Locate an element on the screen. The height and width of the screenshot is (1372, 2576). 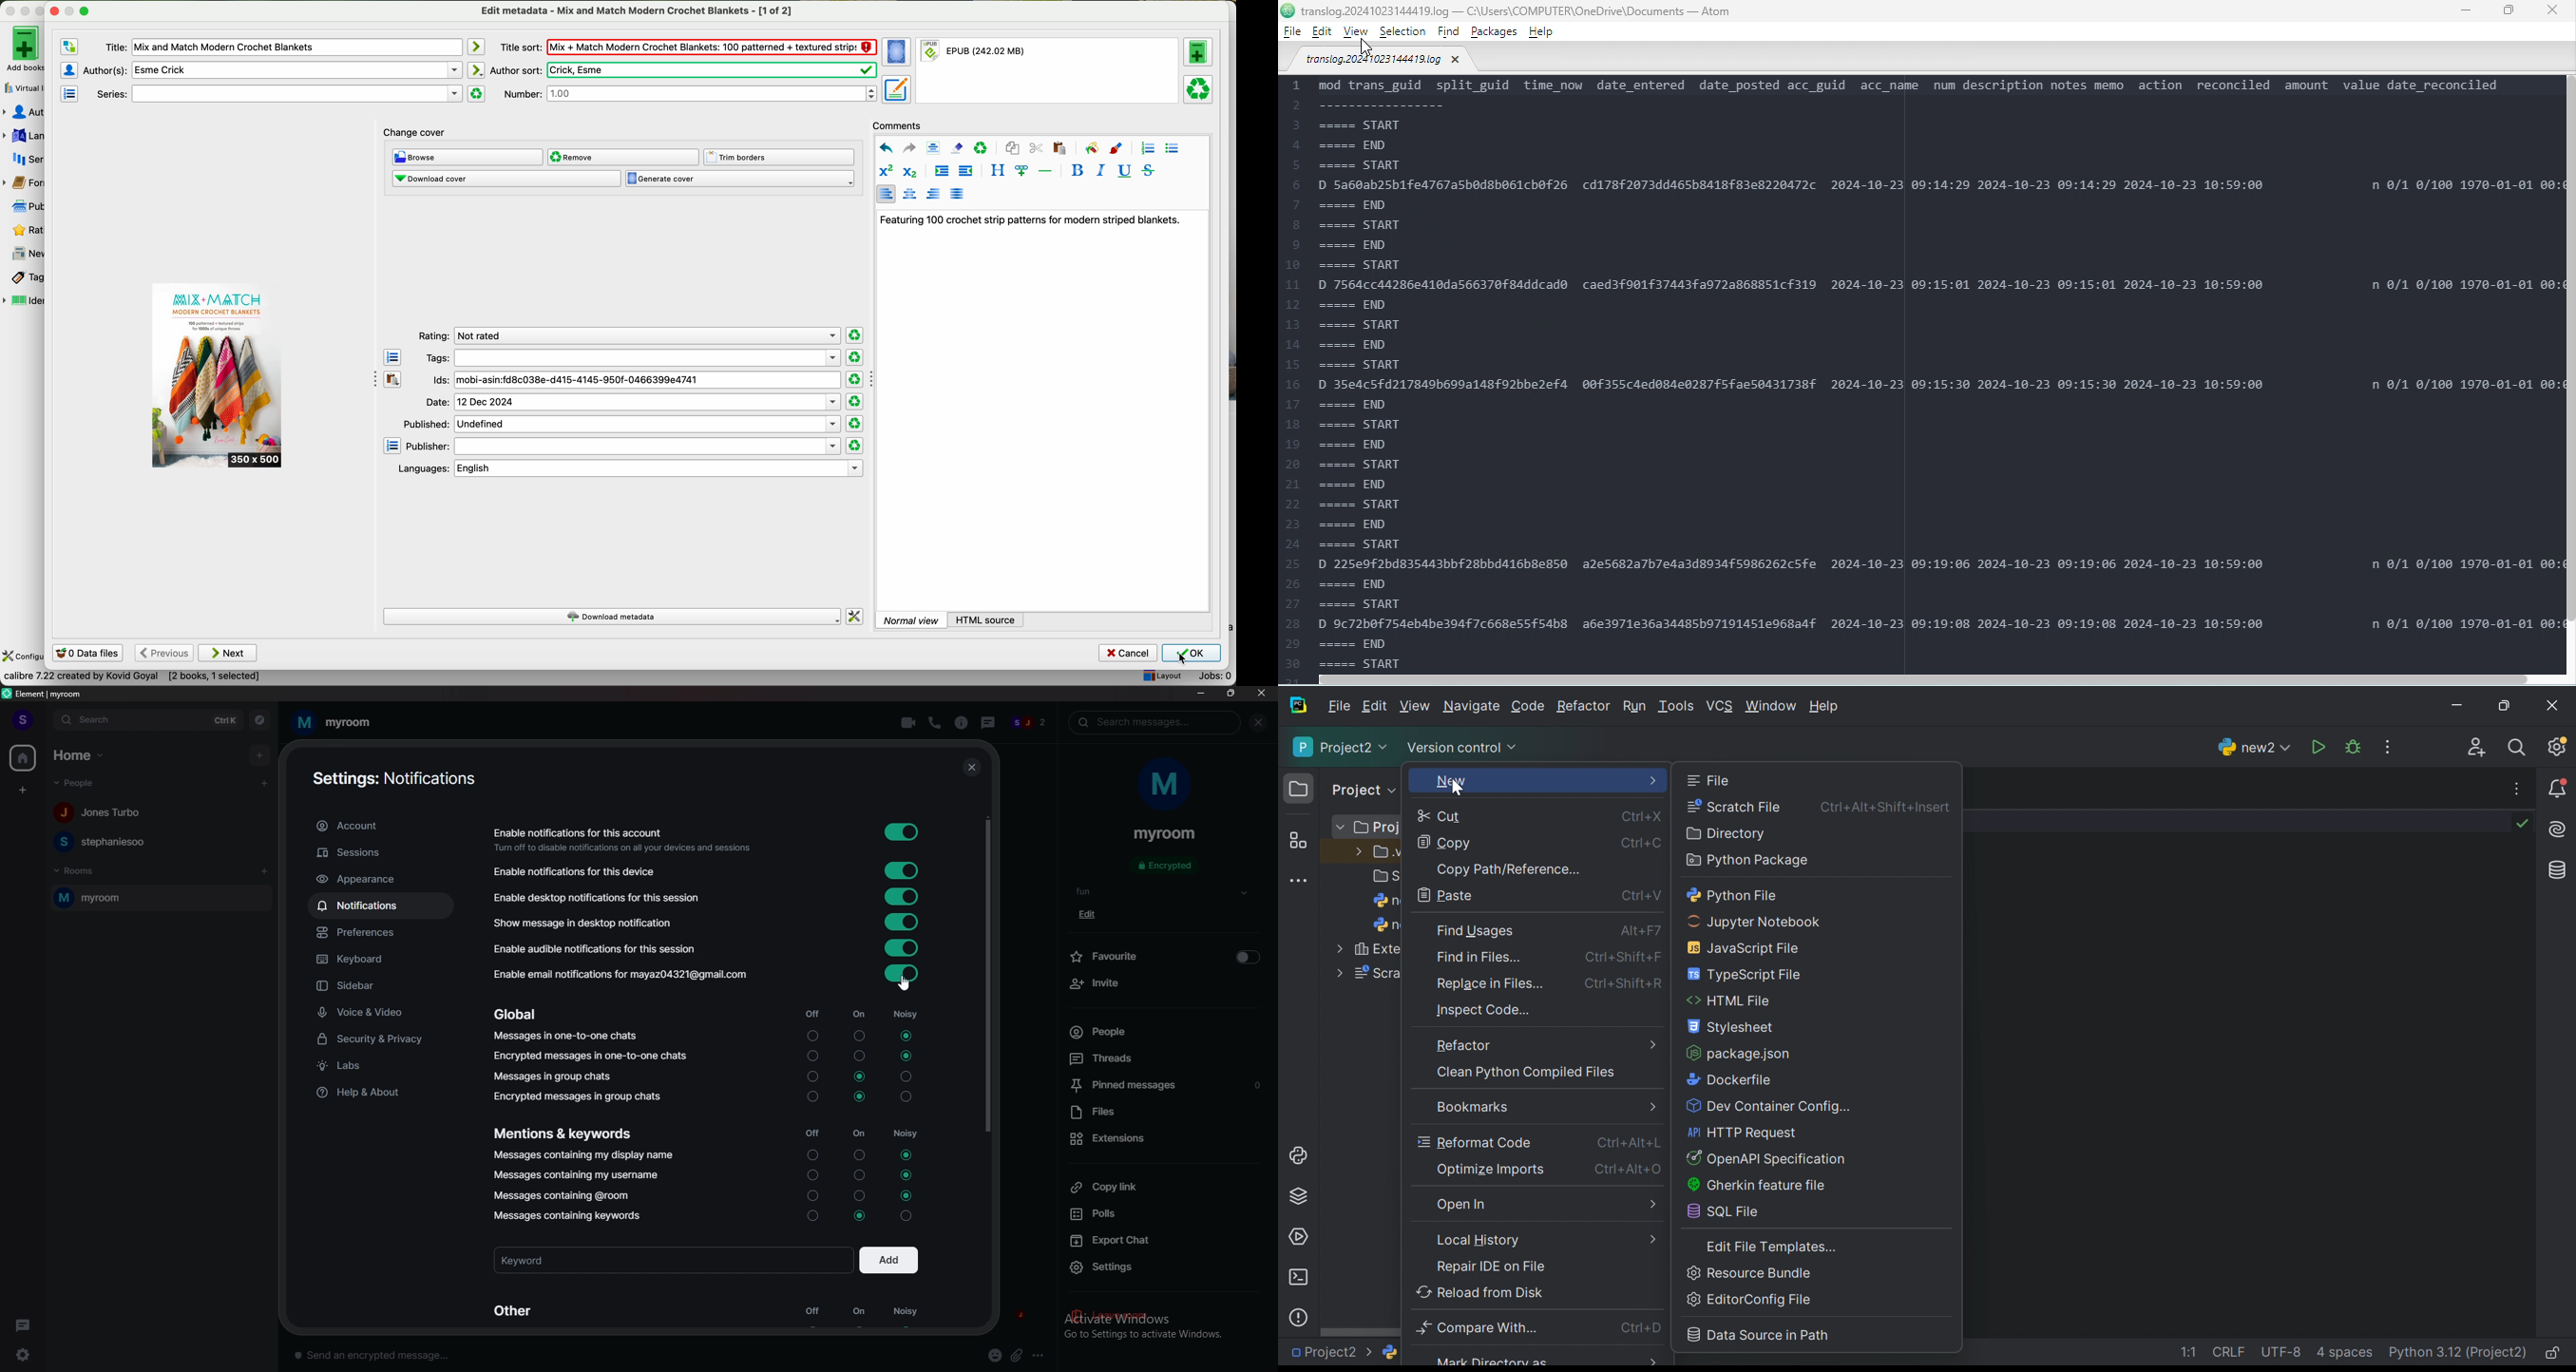
keyboard is located at coordinates (384, 960).